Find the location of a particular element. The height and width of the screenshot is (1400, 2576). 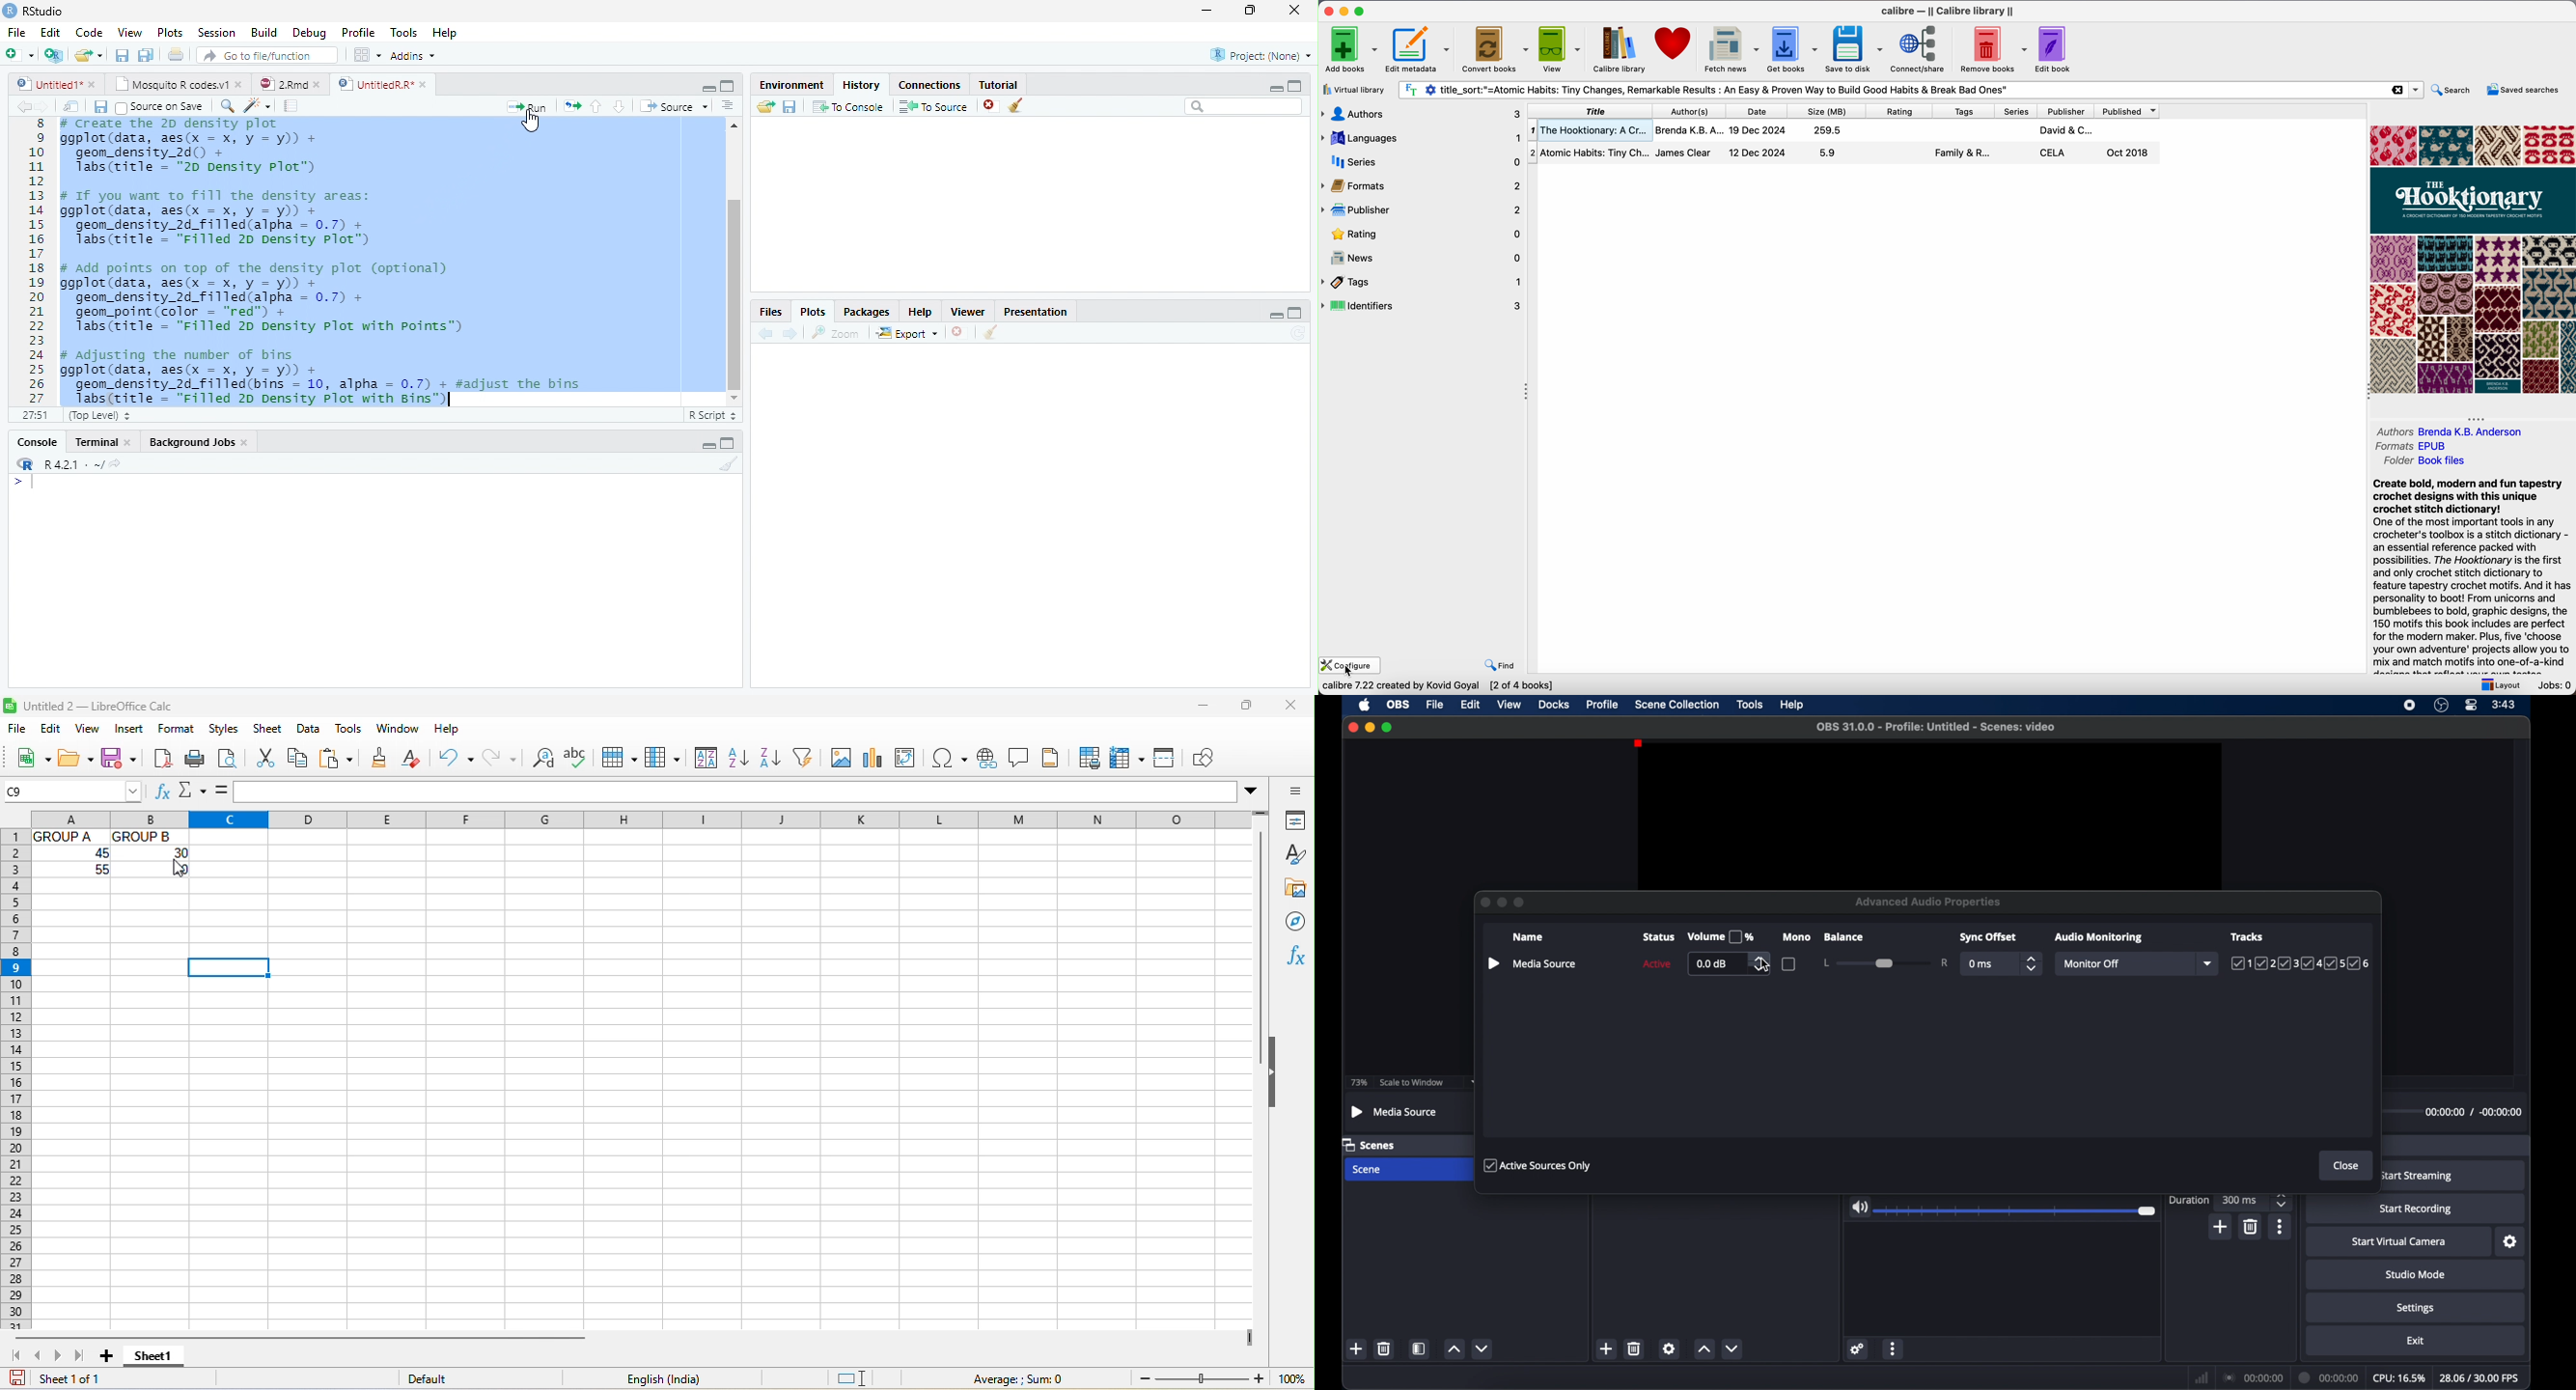

print current file is located at coordinates (176, 54).